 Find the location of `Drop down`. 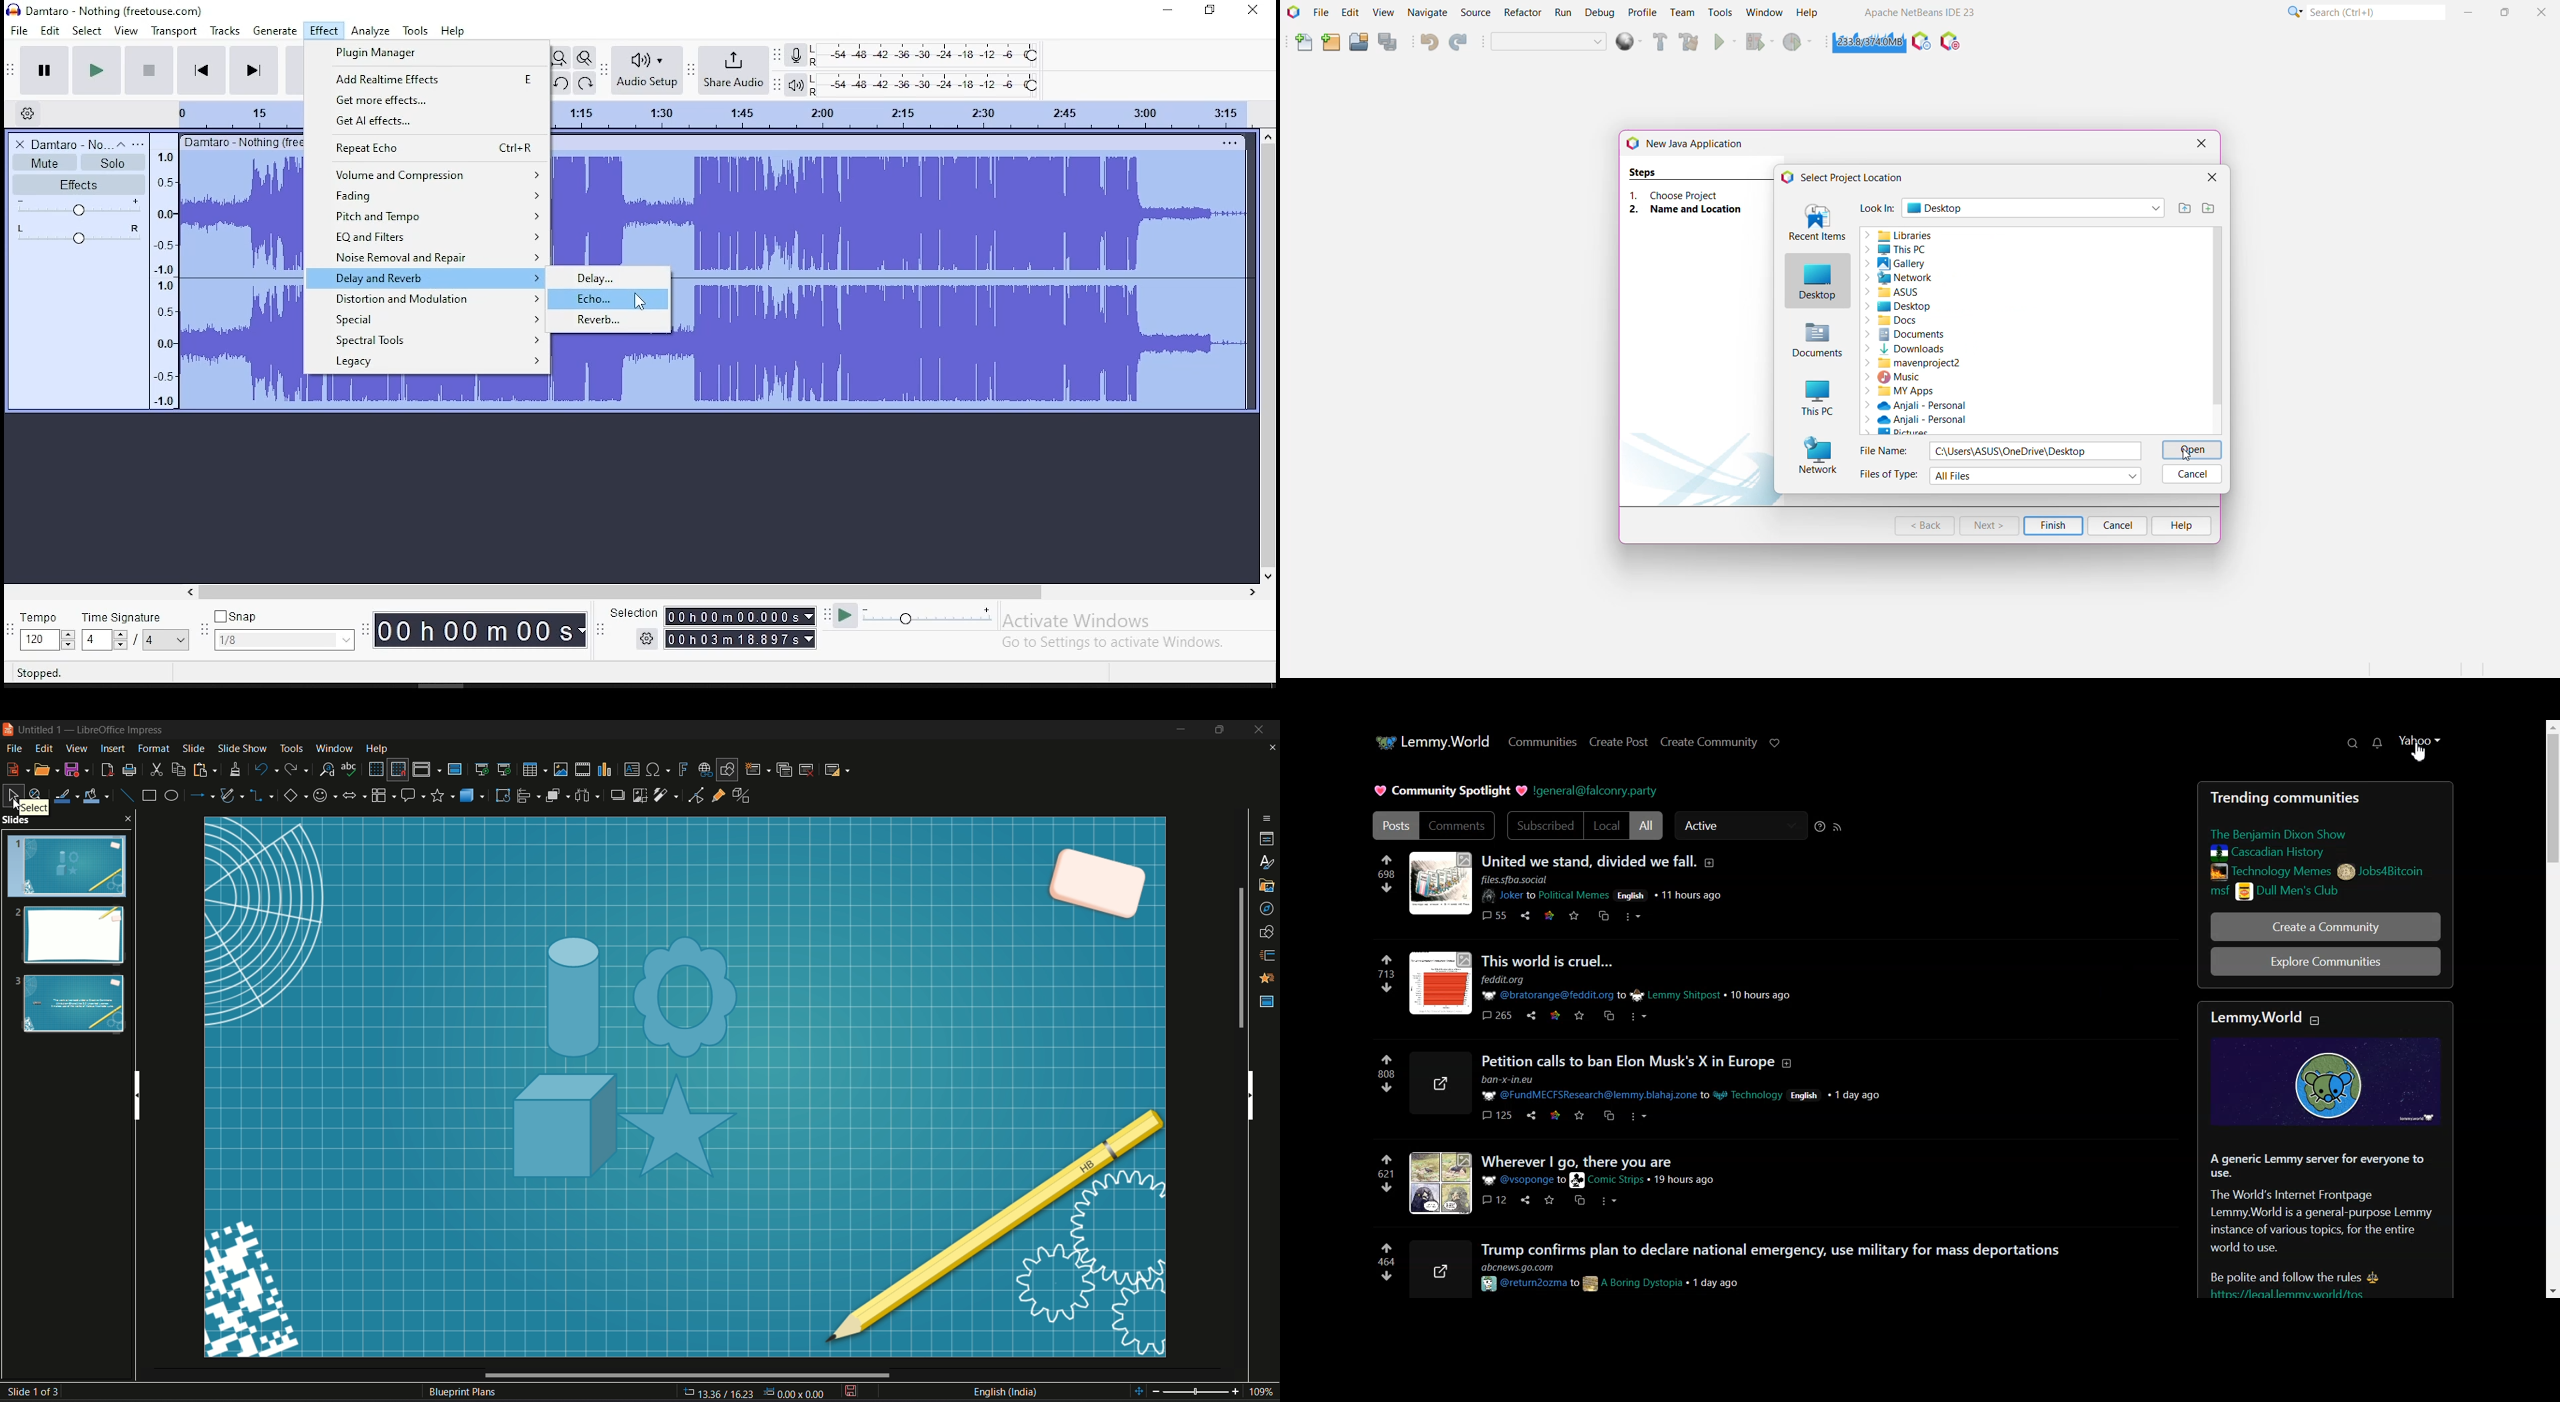

Drop down is located at coordinates (582, 631).